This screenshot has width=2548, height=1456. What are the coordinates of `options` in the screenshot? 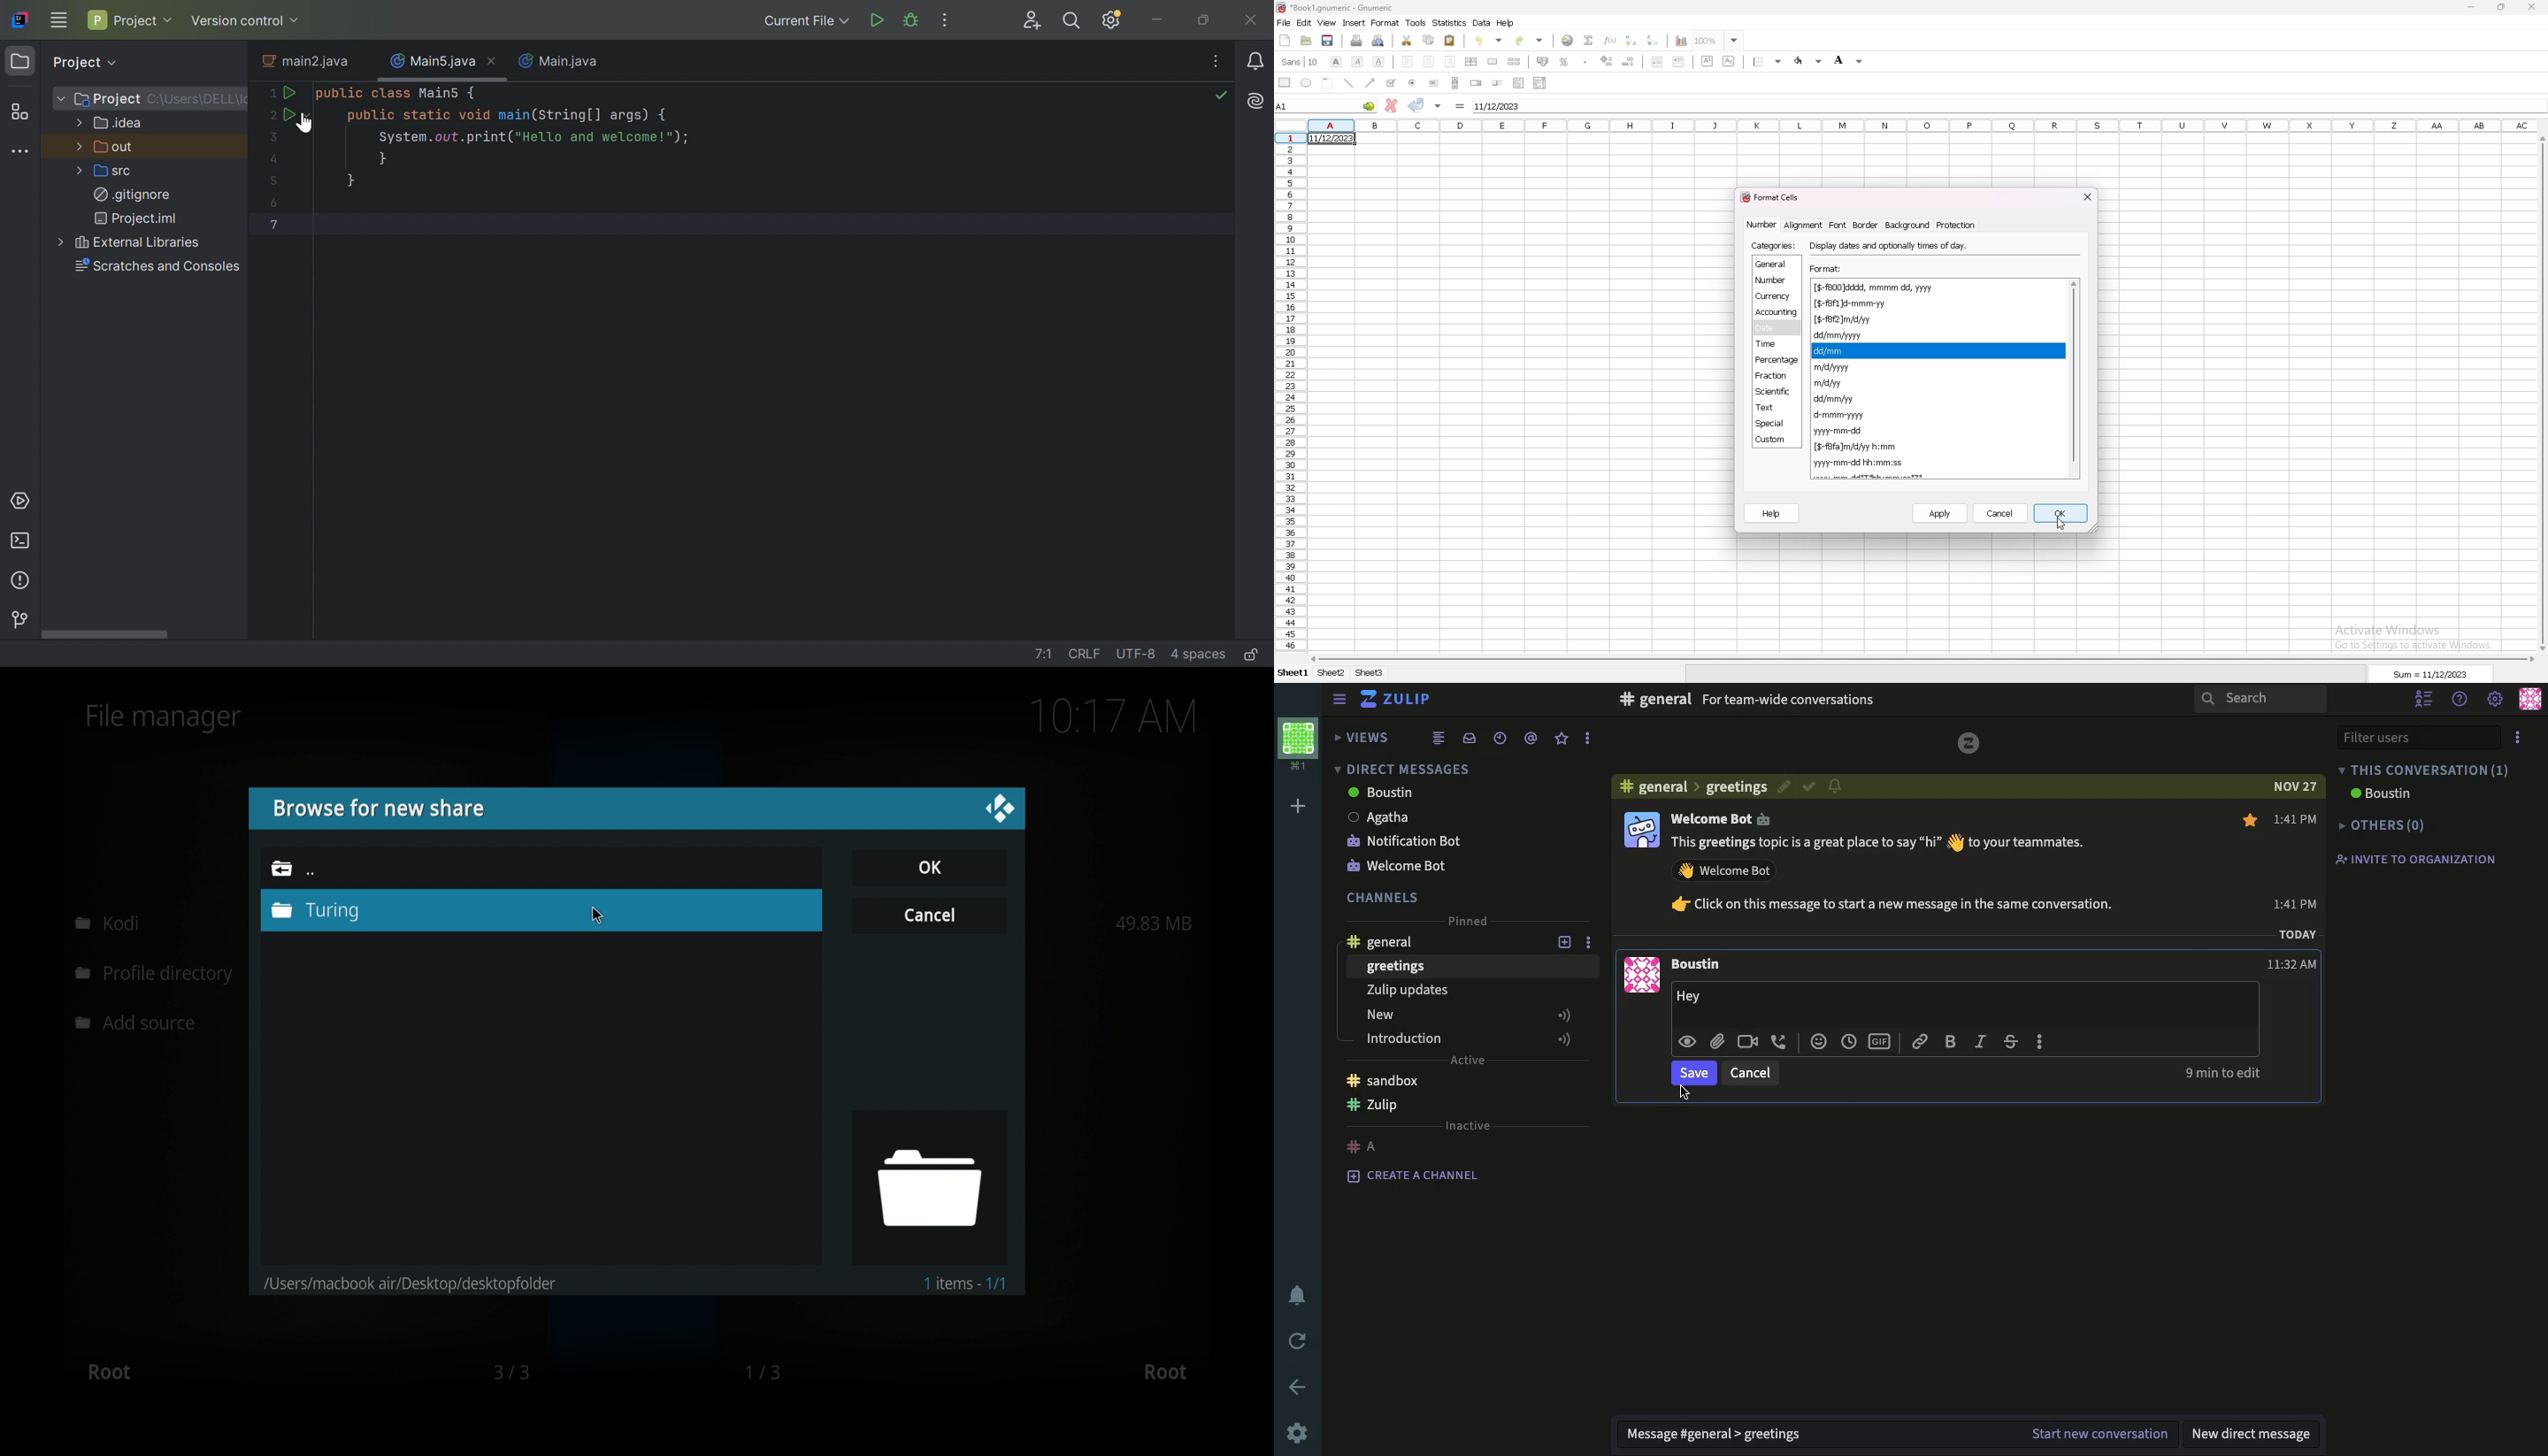 It's located at (1588, 739).